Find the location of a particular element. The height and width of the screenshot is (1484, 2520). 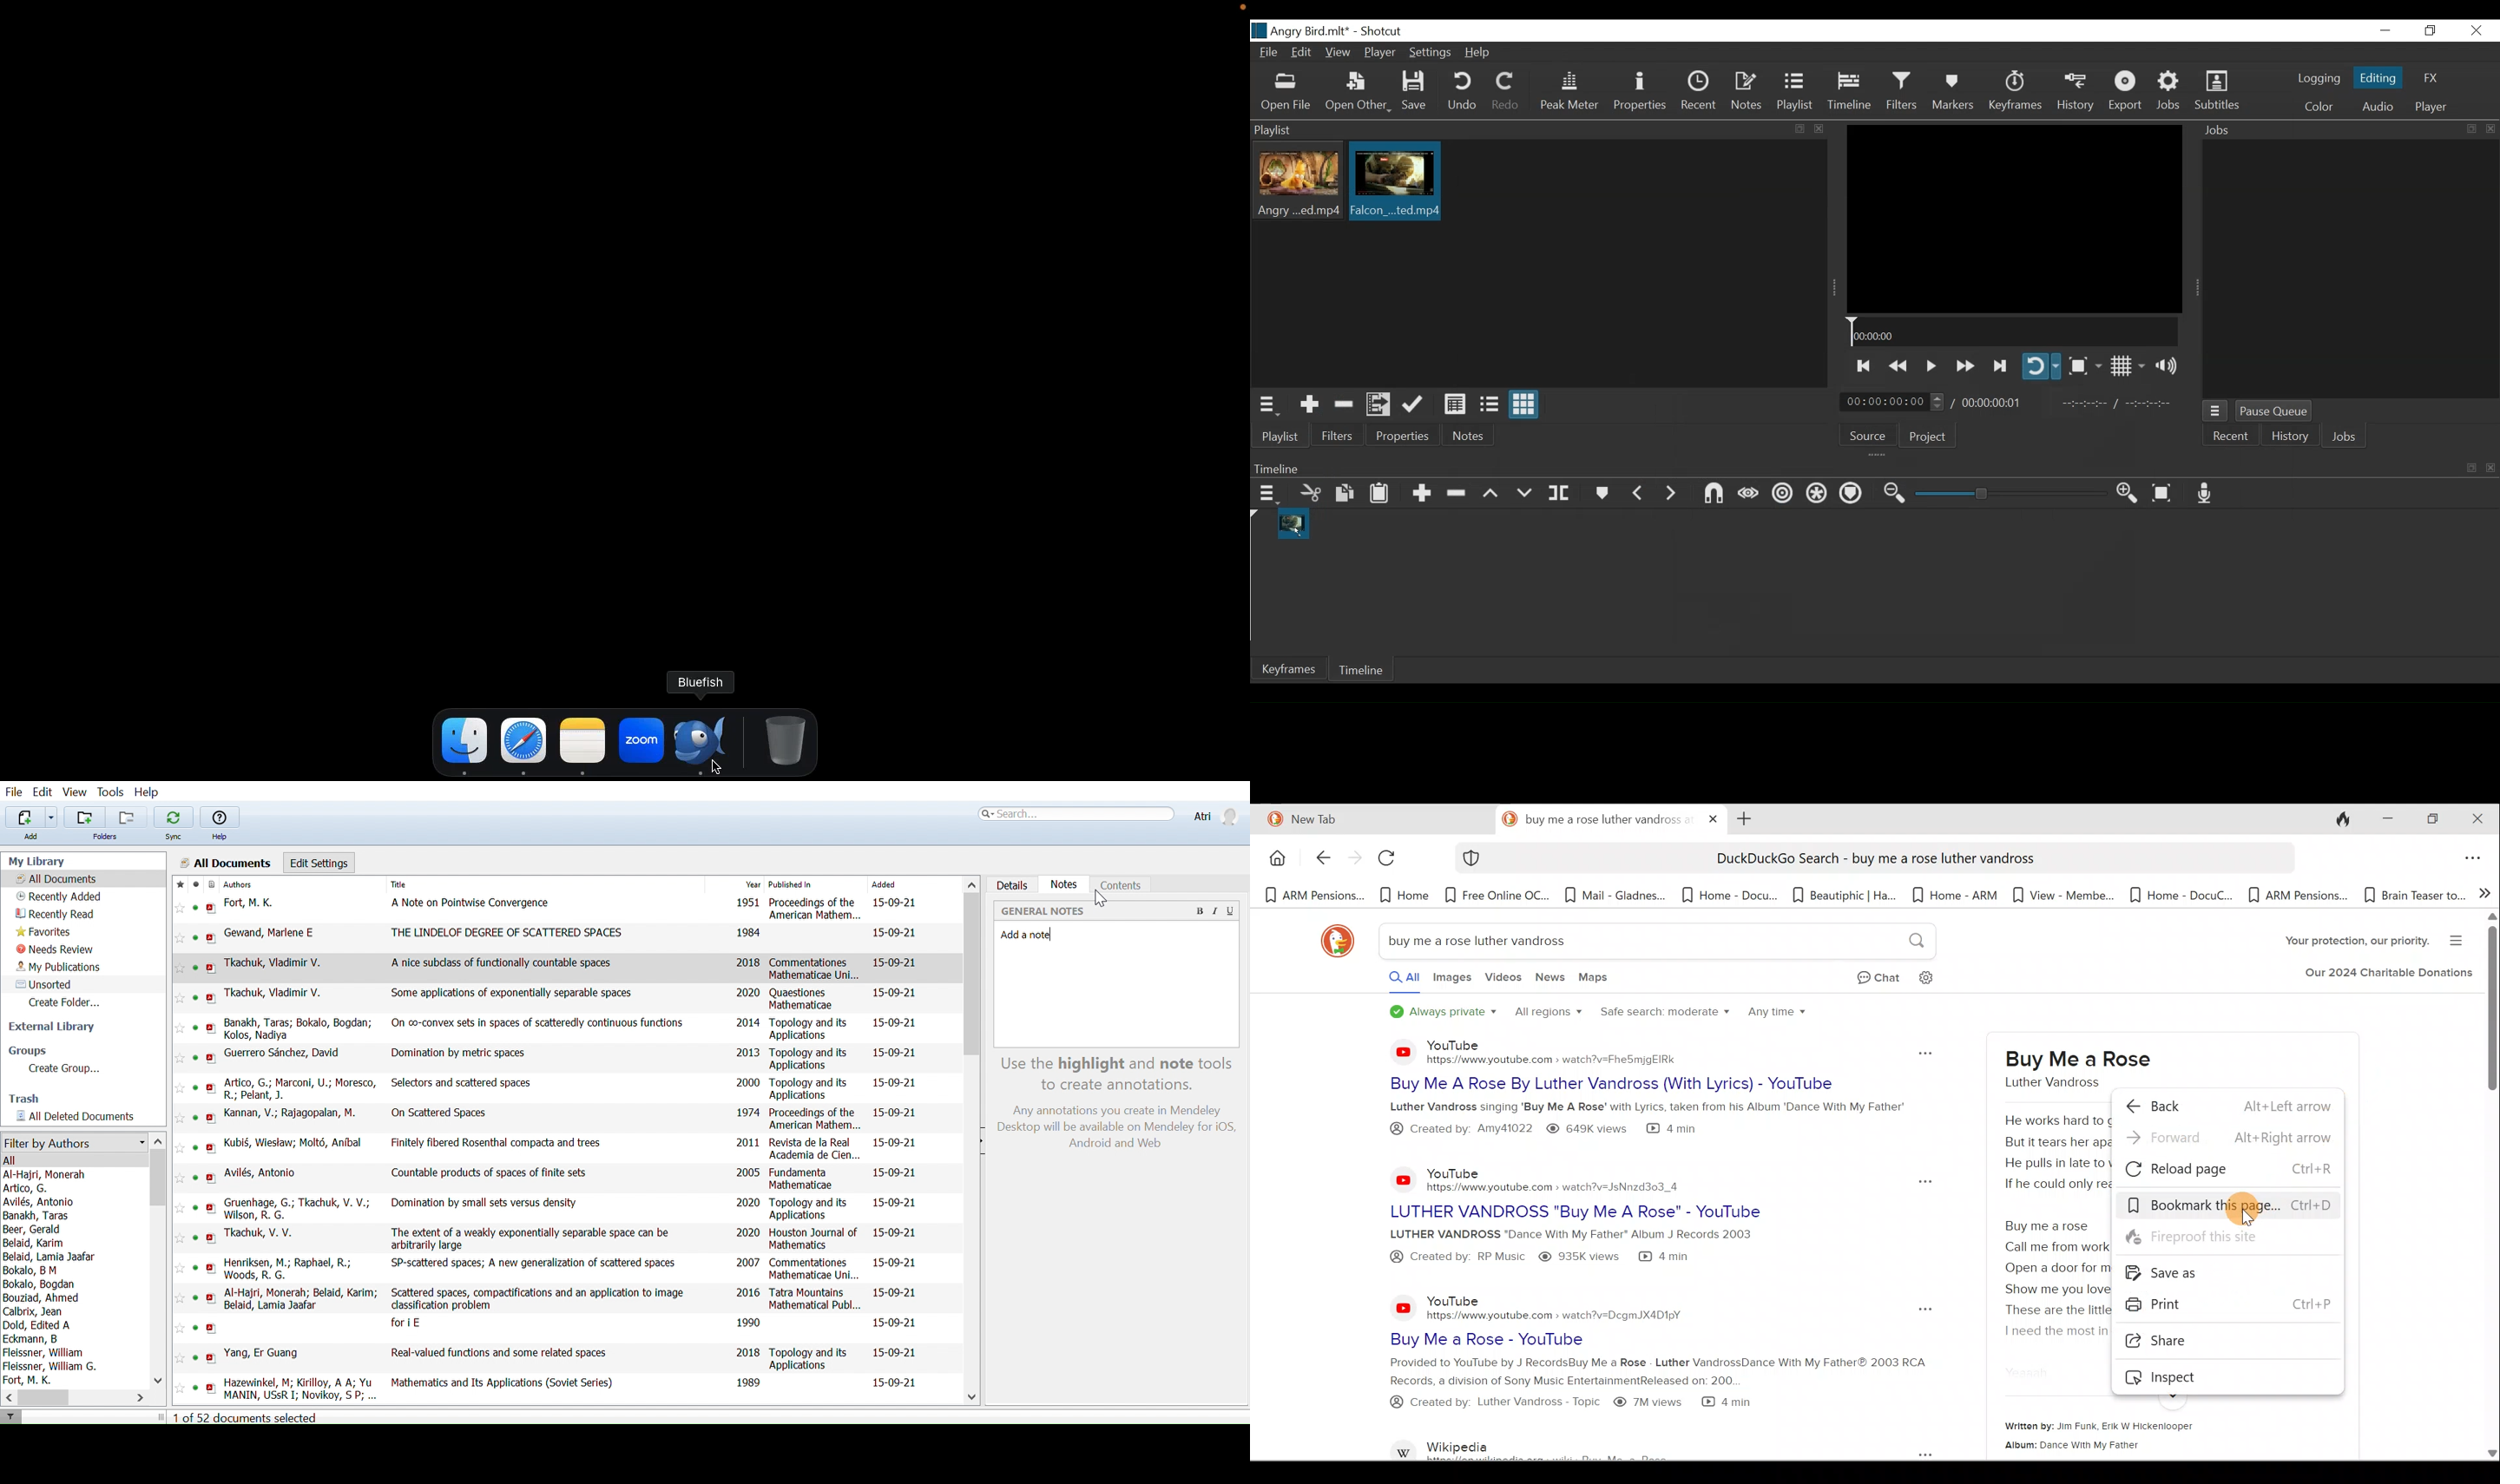

Timeline cursor is located at coordinates (1258, 578).